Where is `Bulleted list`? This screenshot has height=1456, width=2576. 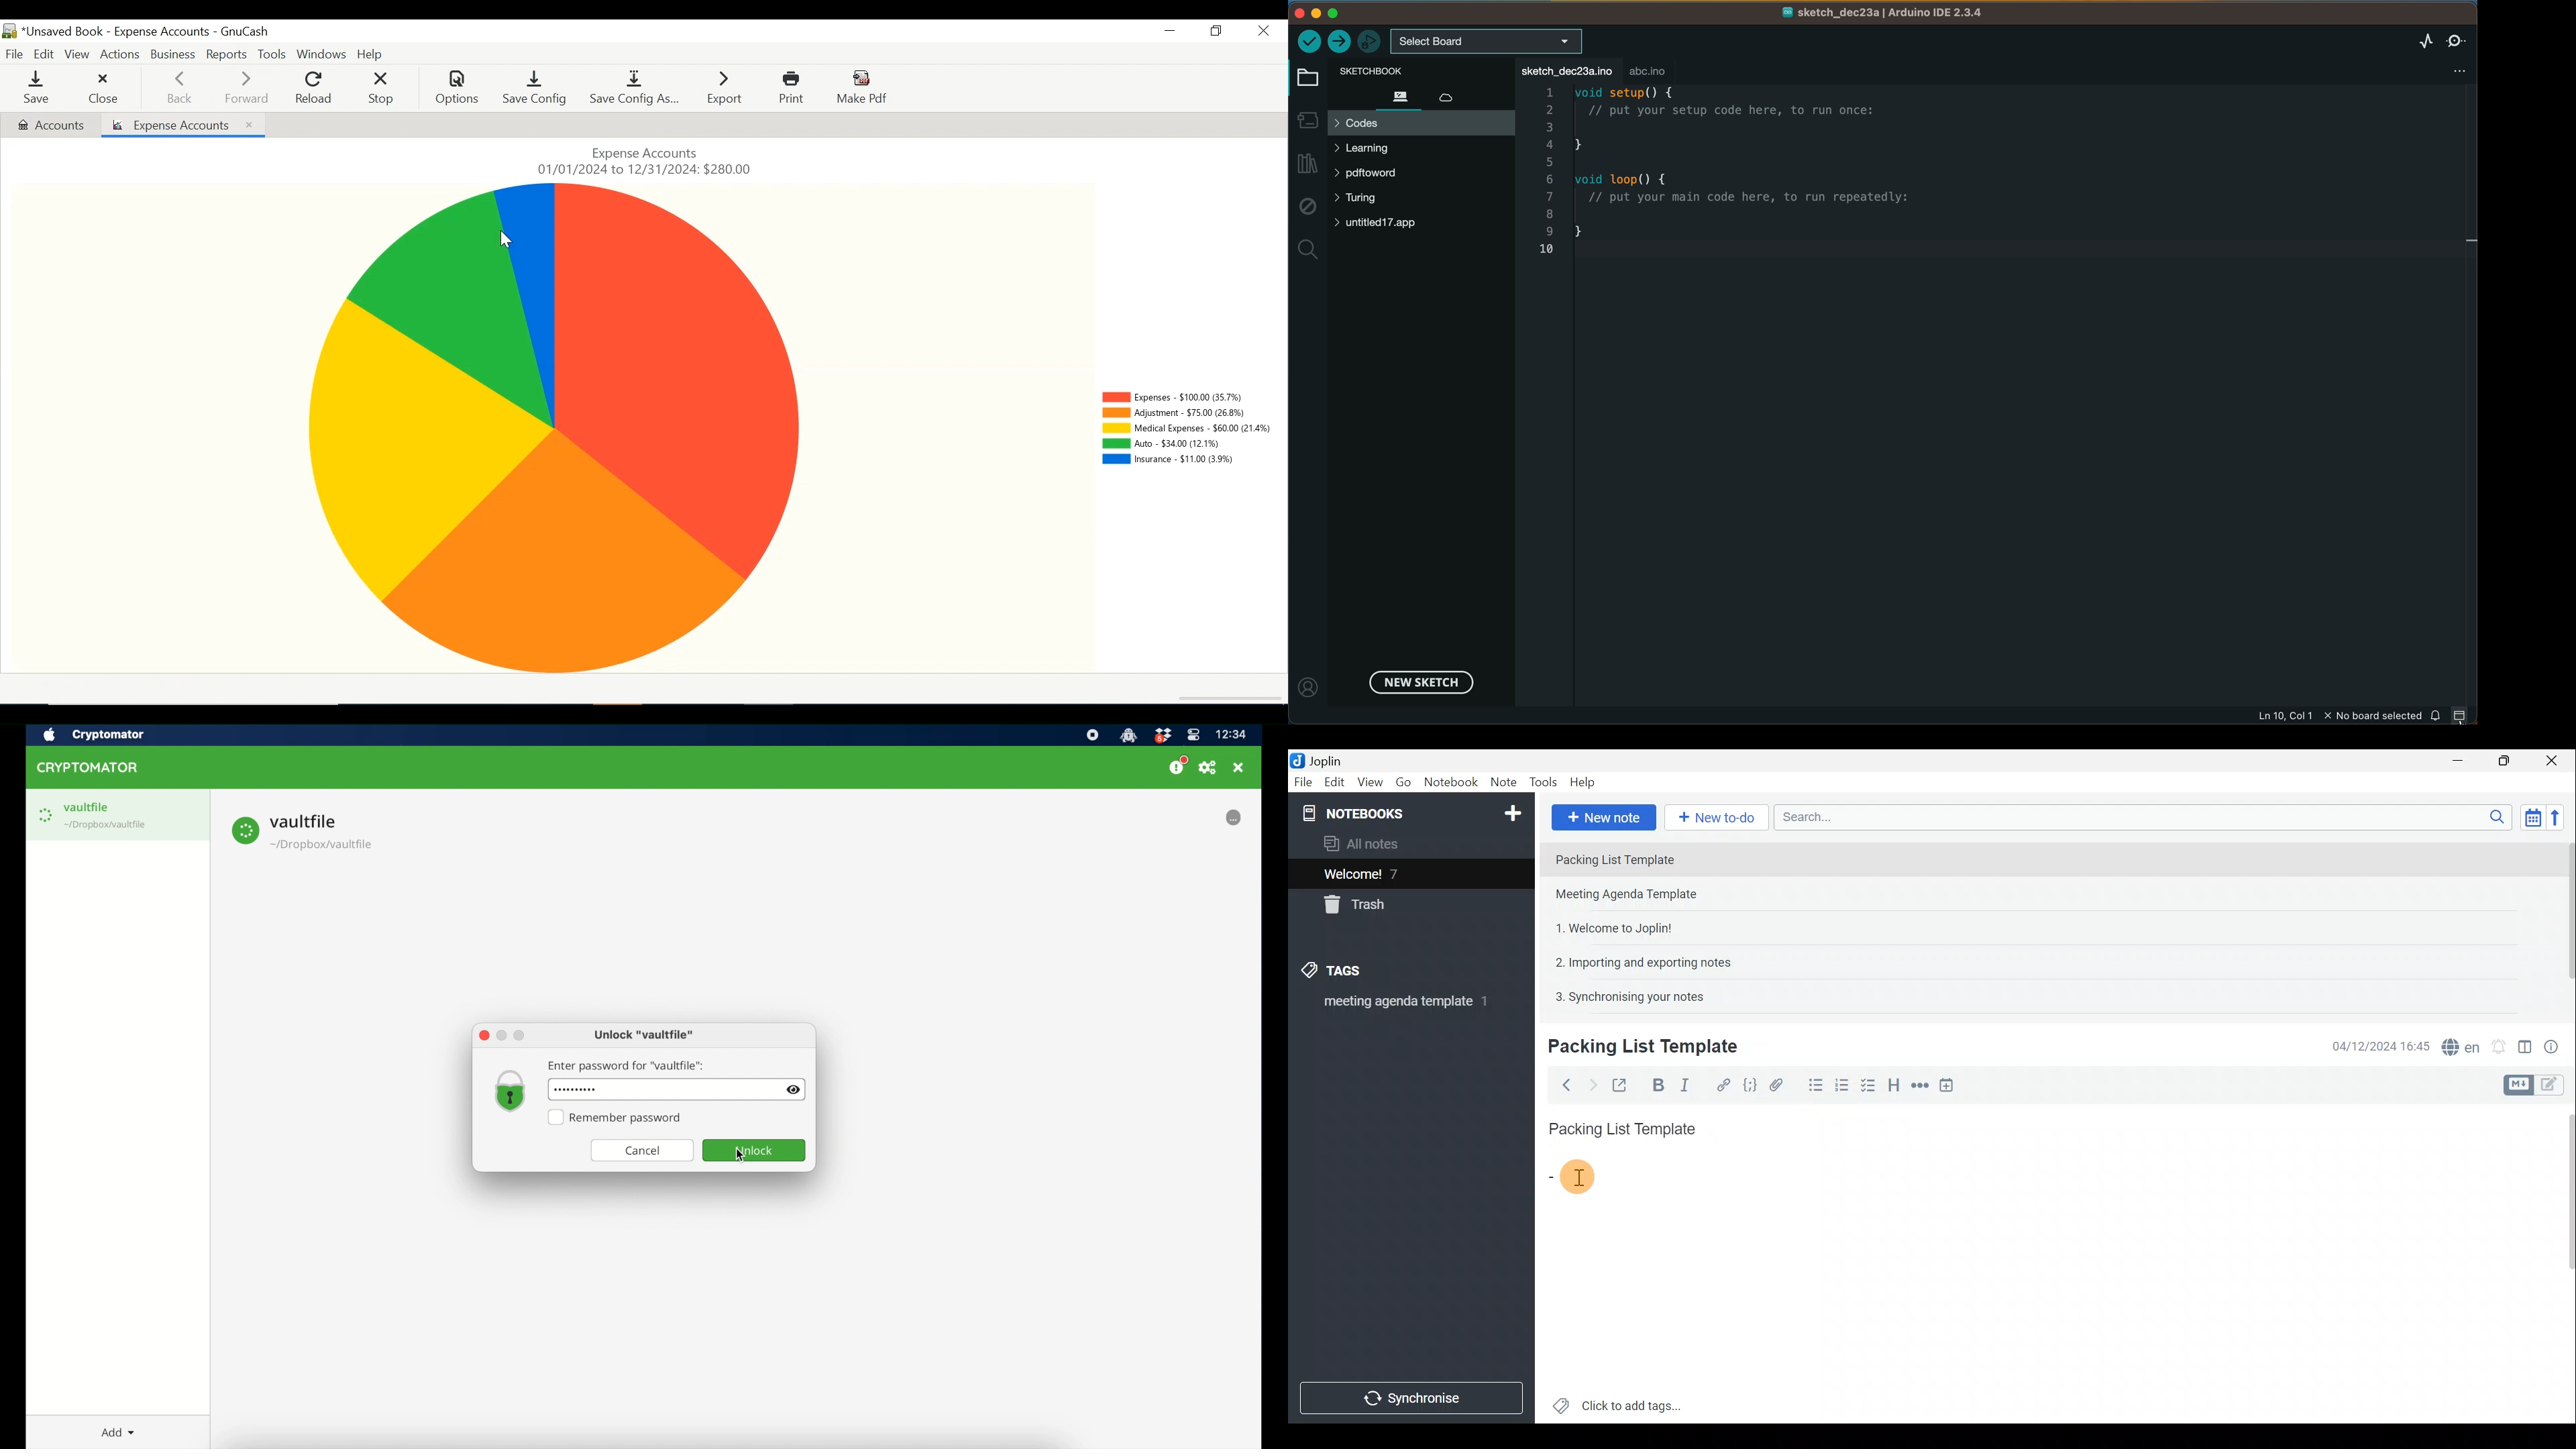
Bulleted list is located at coordinates (1813, 1087).